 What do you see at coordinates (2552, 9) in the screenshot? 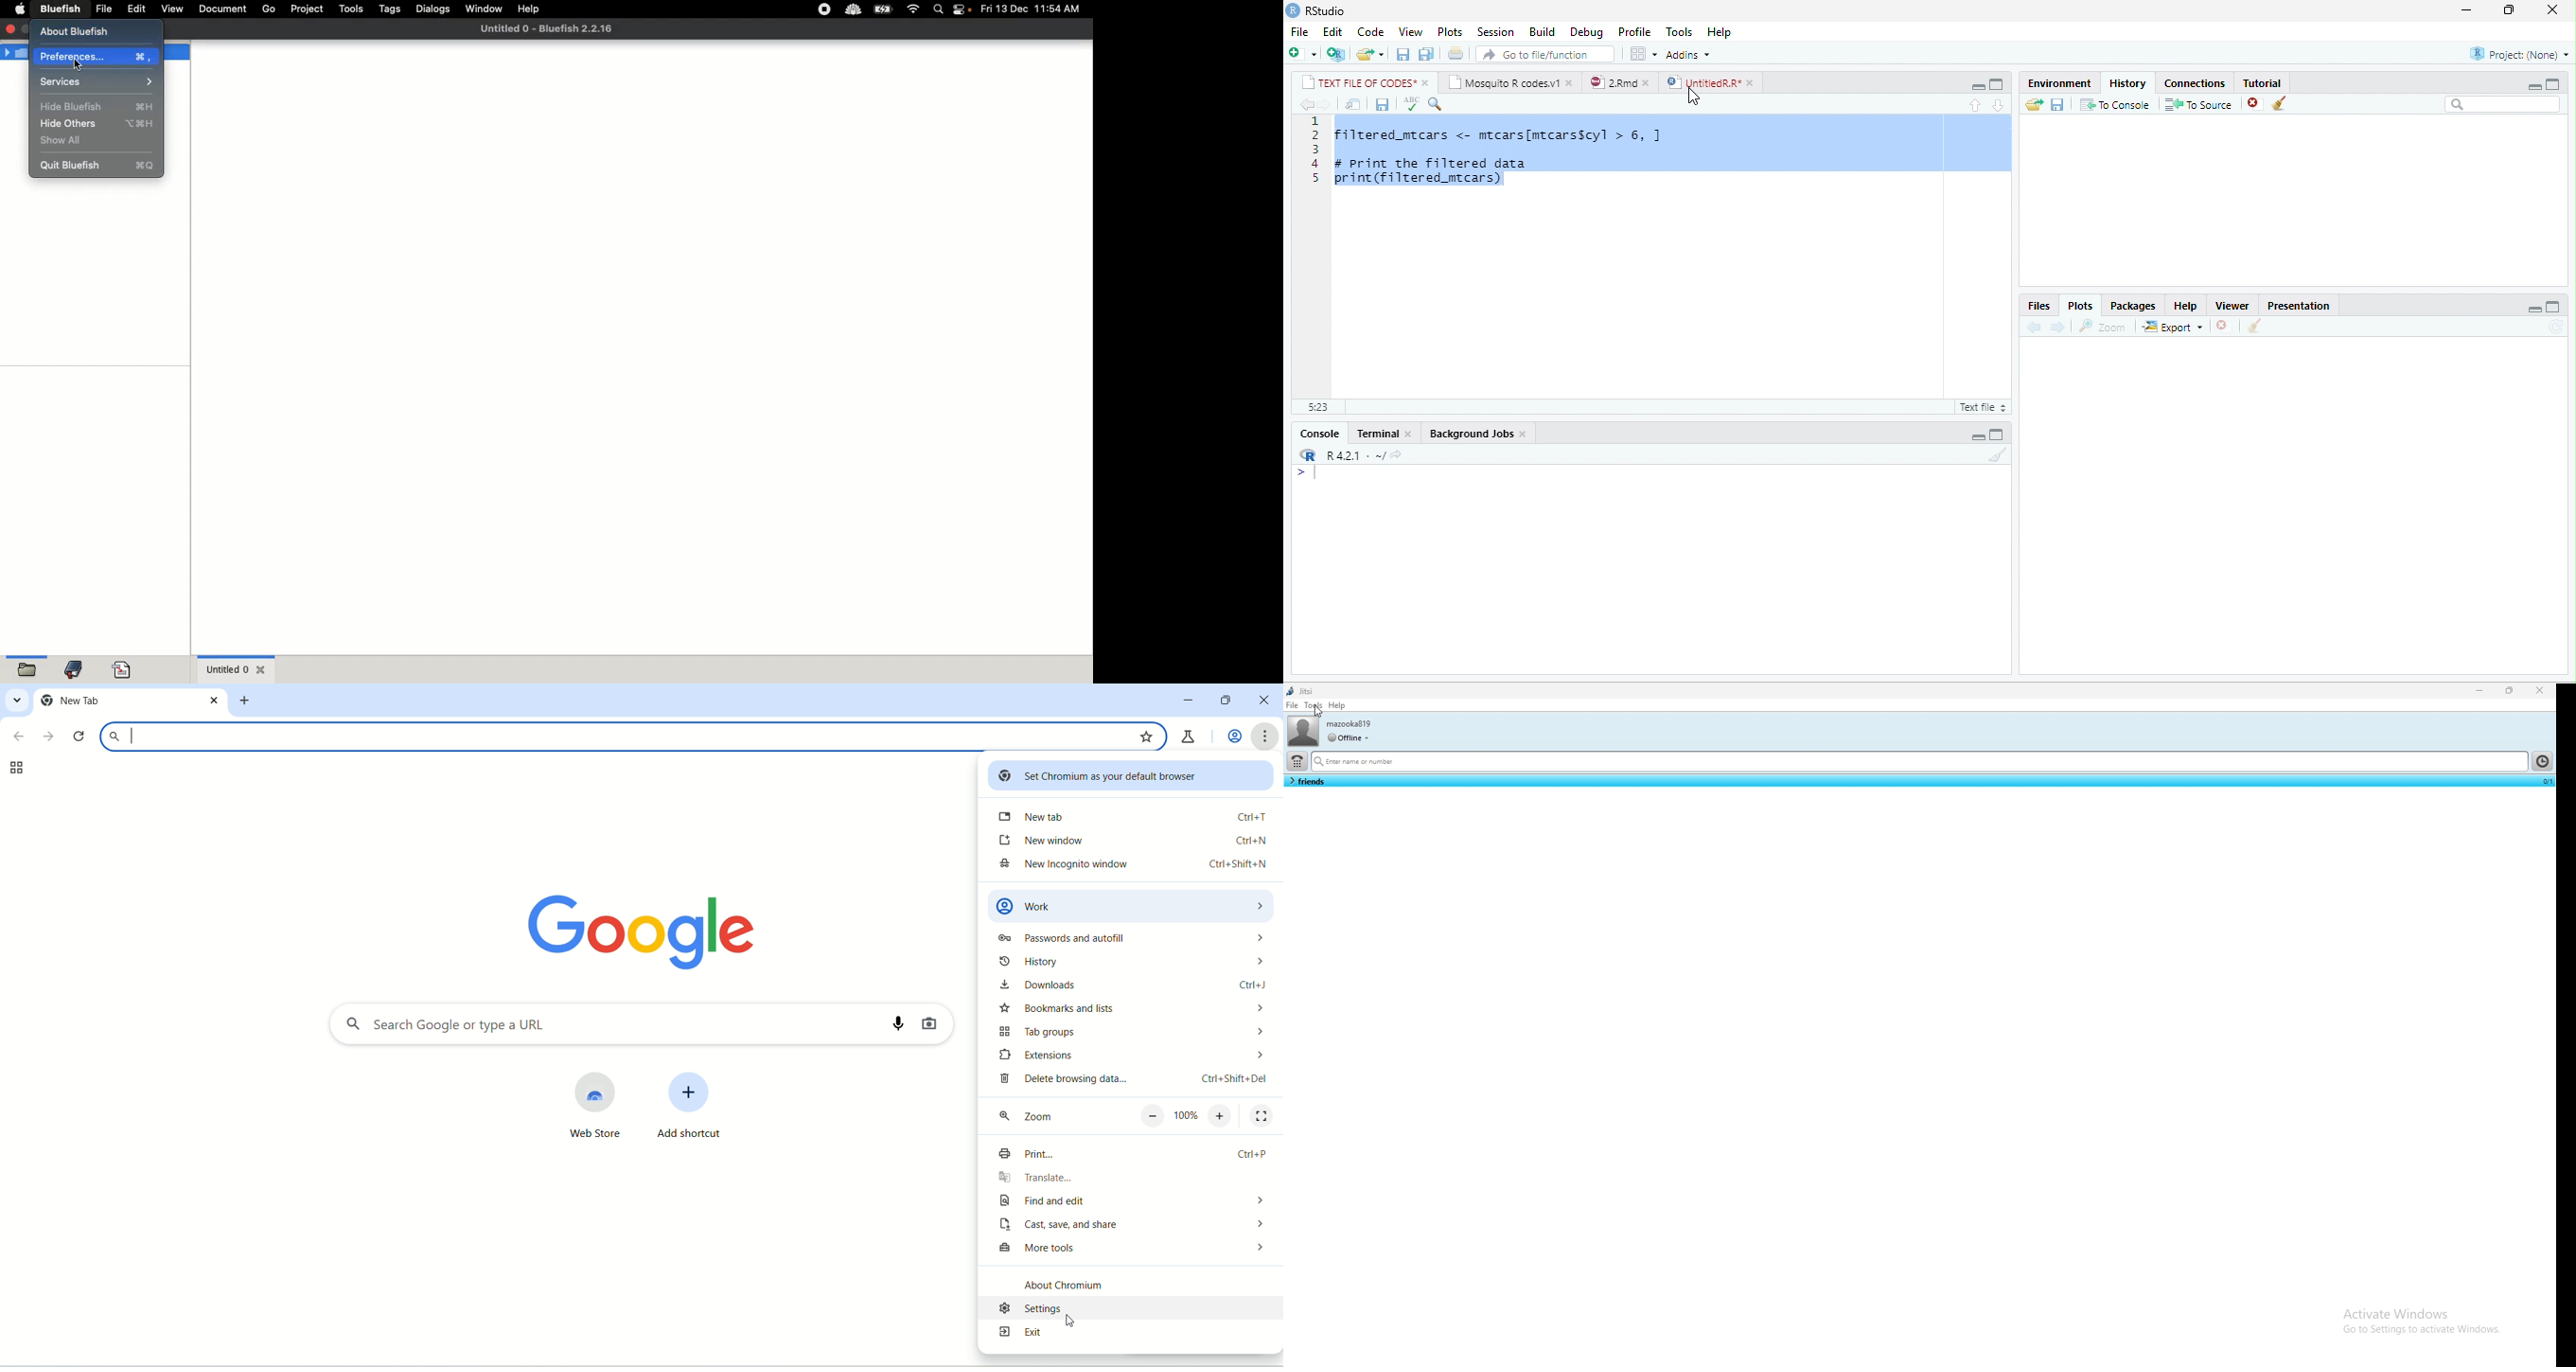
I see `close` at bounding box center [2552, 9].